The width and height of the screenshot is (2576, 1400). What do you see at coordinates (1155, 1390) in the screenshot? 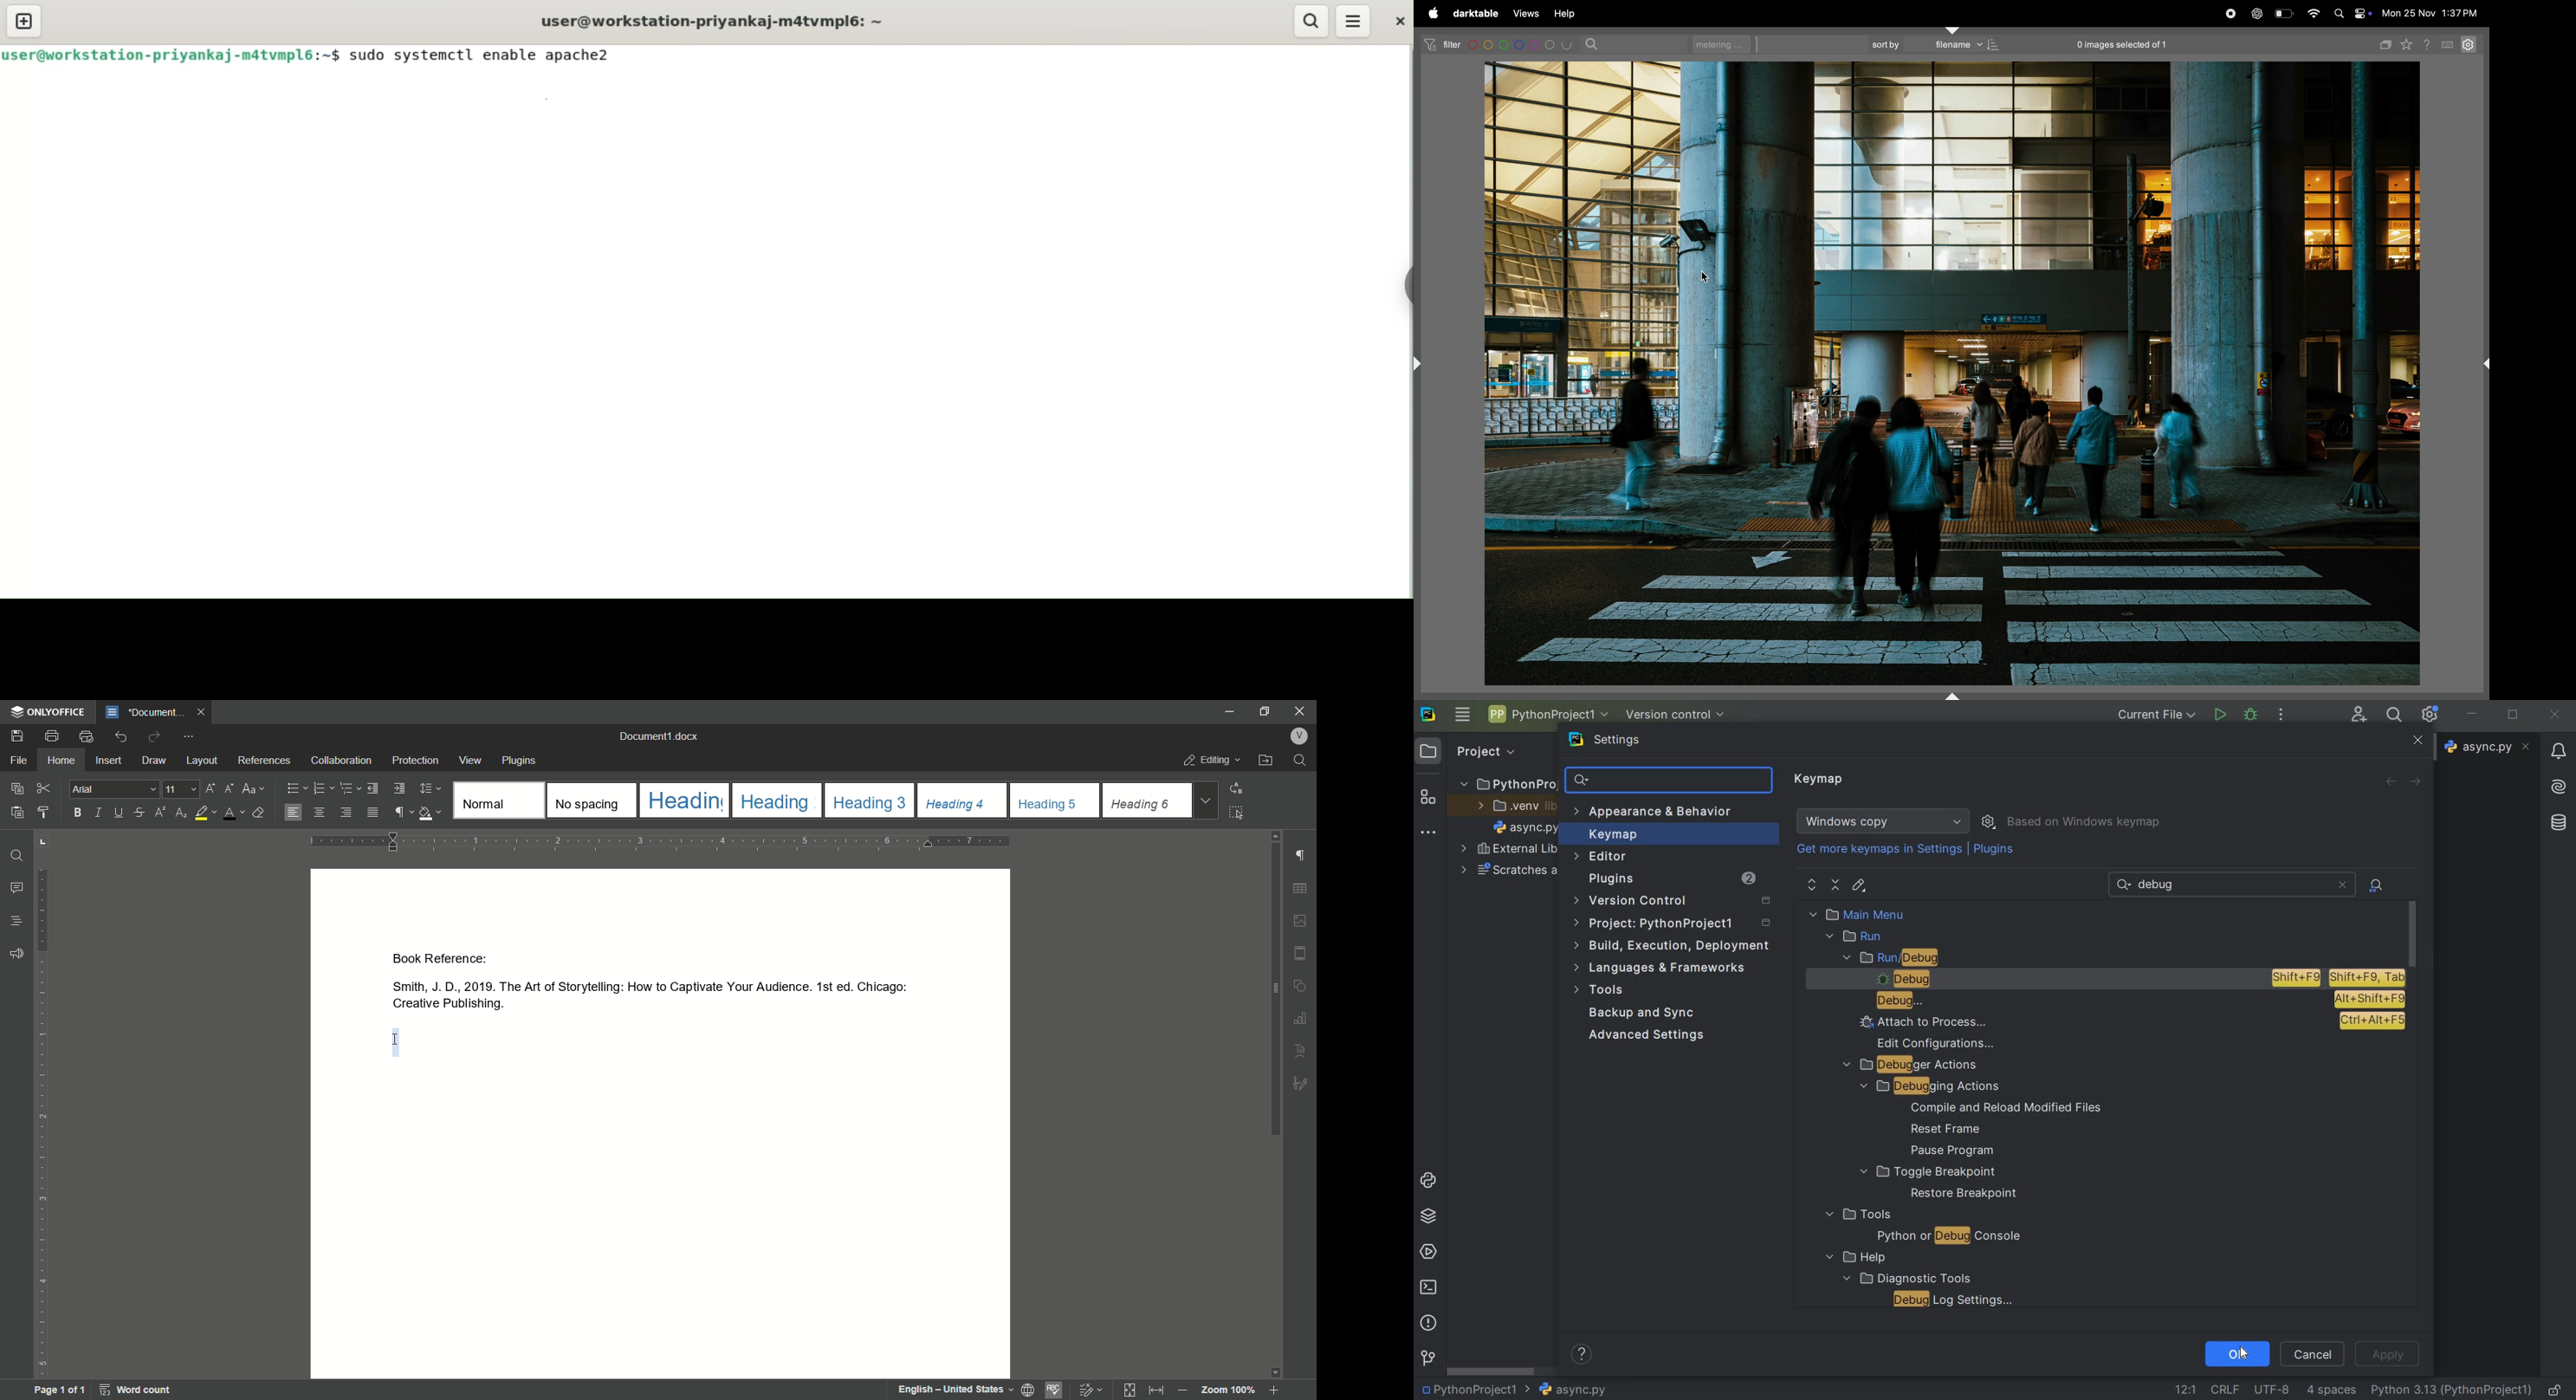
I see `fit to width` at bounding box center [1155, 1390].